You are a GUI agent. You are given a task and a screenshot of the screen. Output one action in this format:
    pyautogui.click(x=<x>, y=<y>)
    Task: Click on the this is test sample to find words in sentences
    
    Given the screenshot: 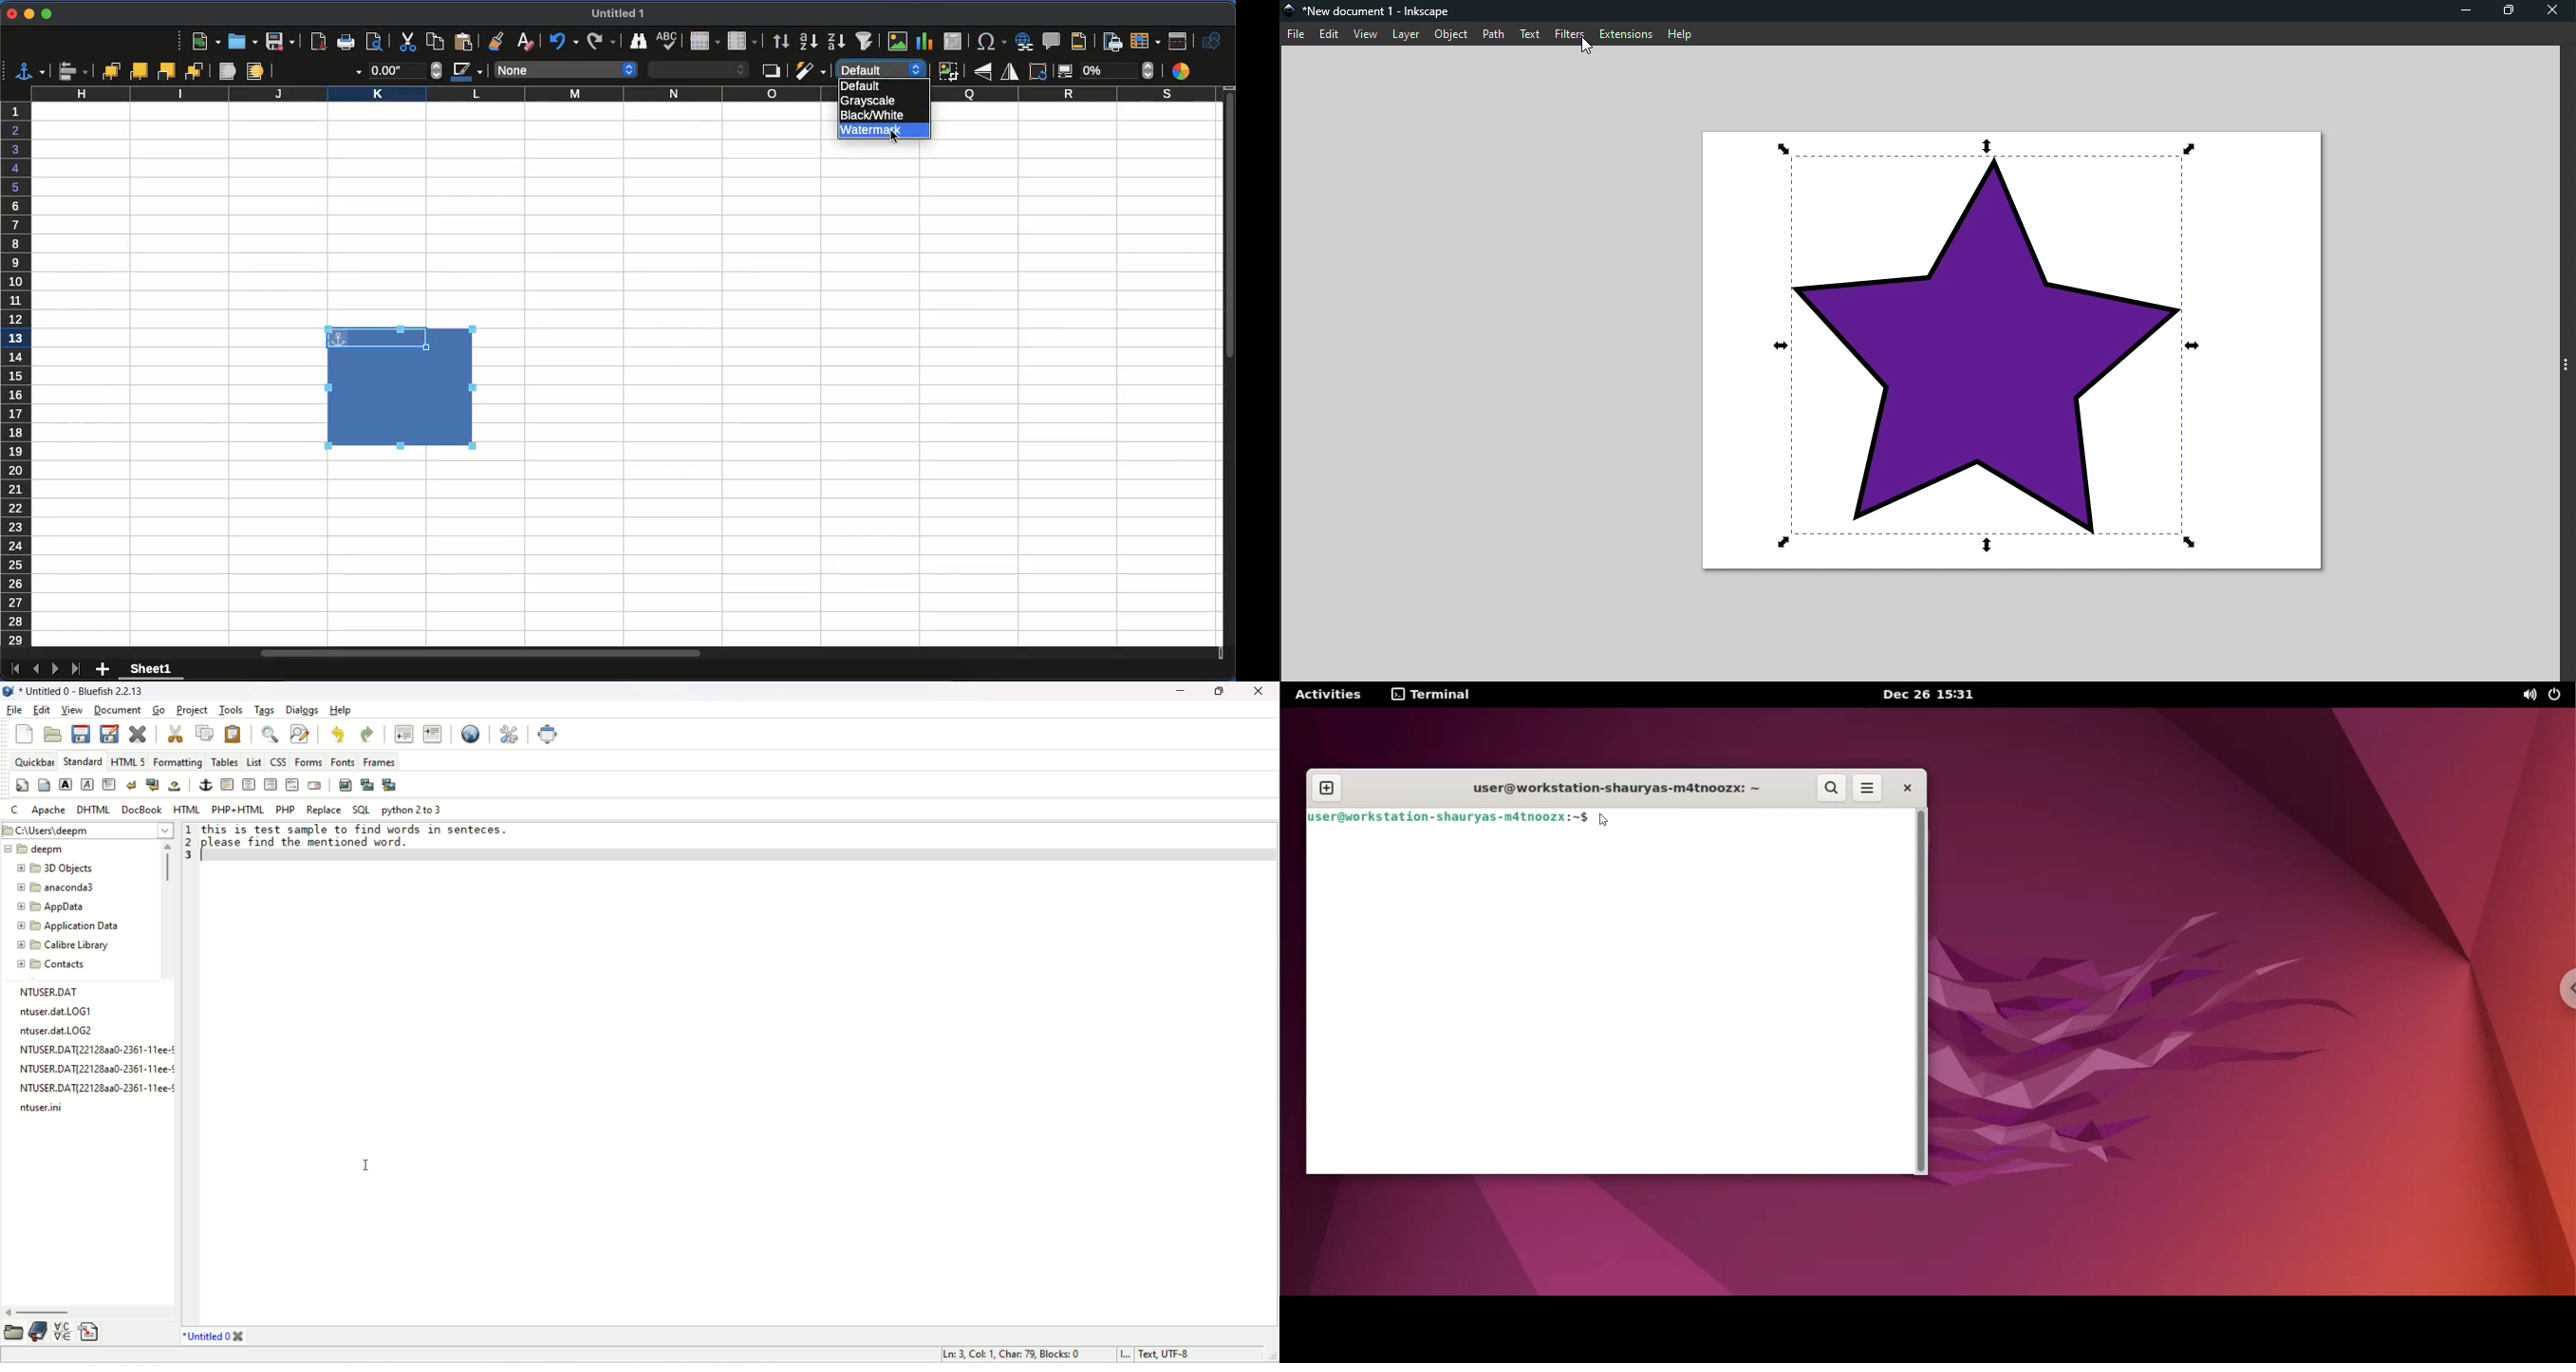 What is the action you would take?
    pyautogui.click(x=355, y=828)
    